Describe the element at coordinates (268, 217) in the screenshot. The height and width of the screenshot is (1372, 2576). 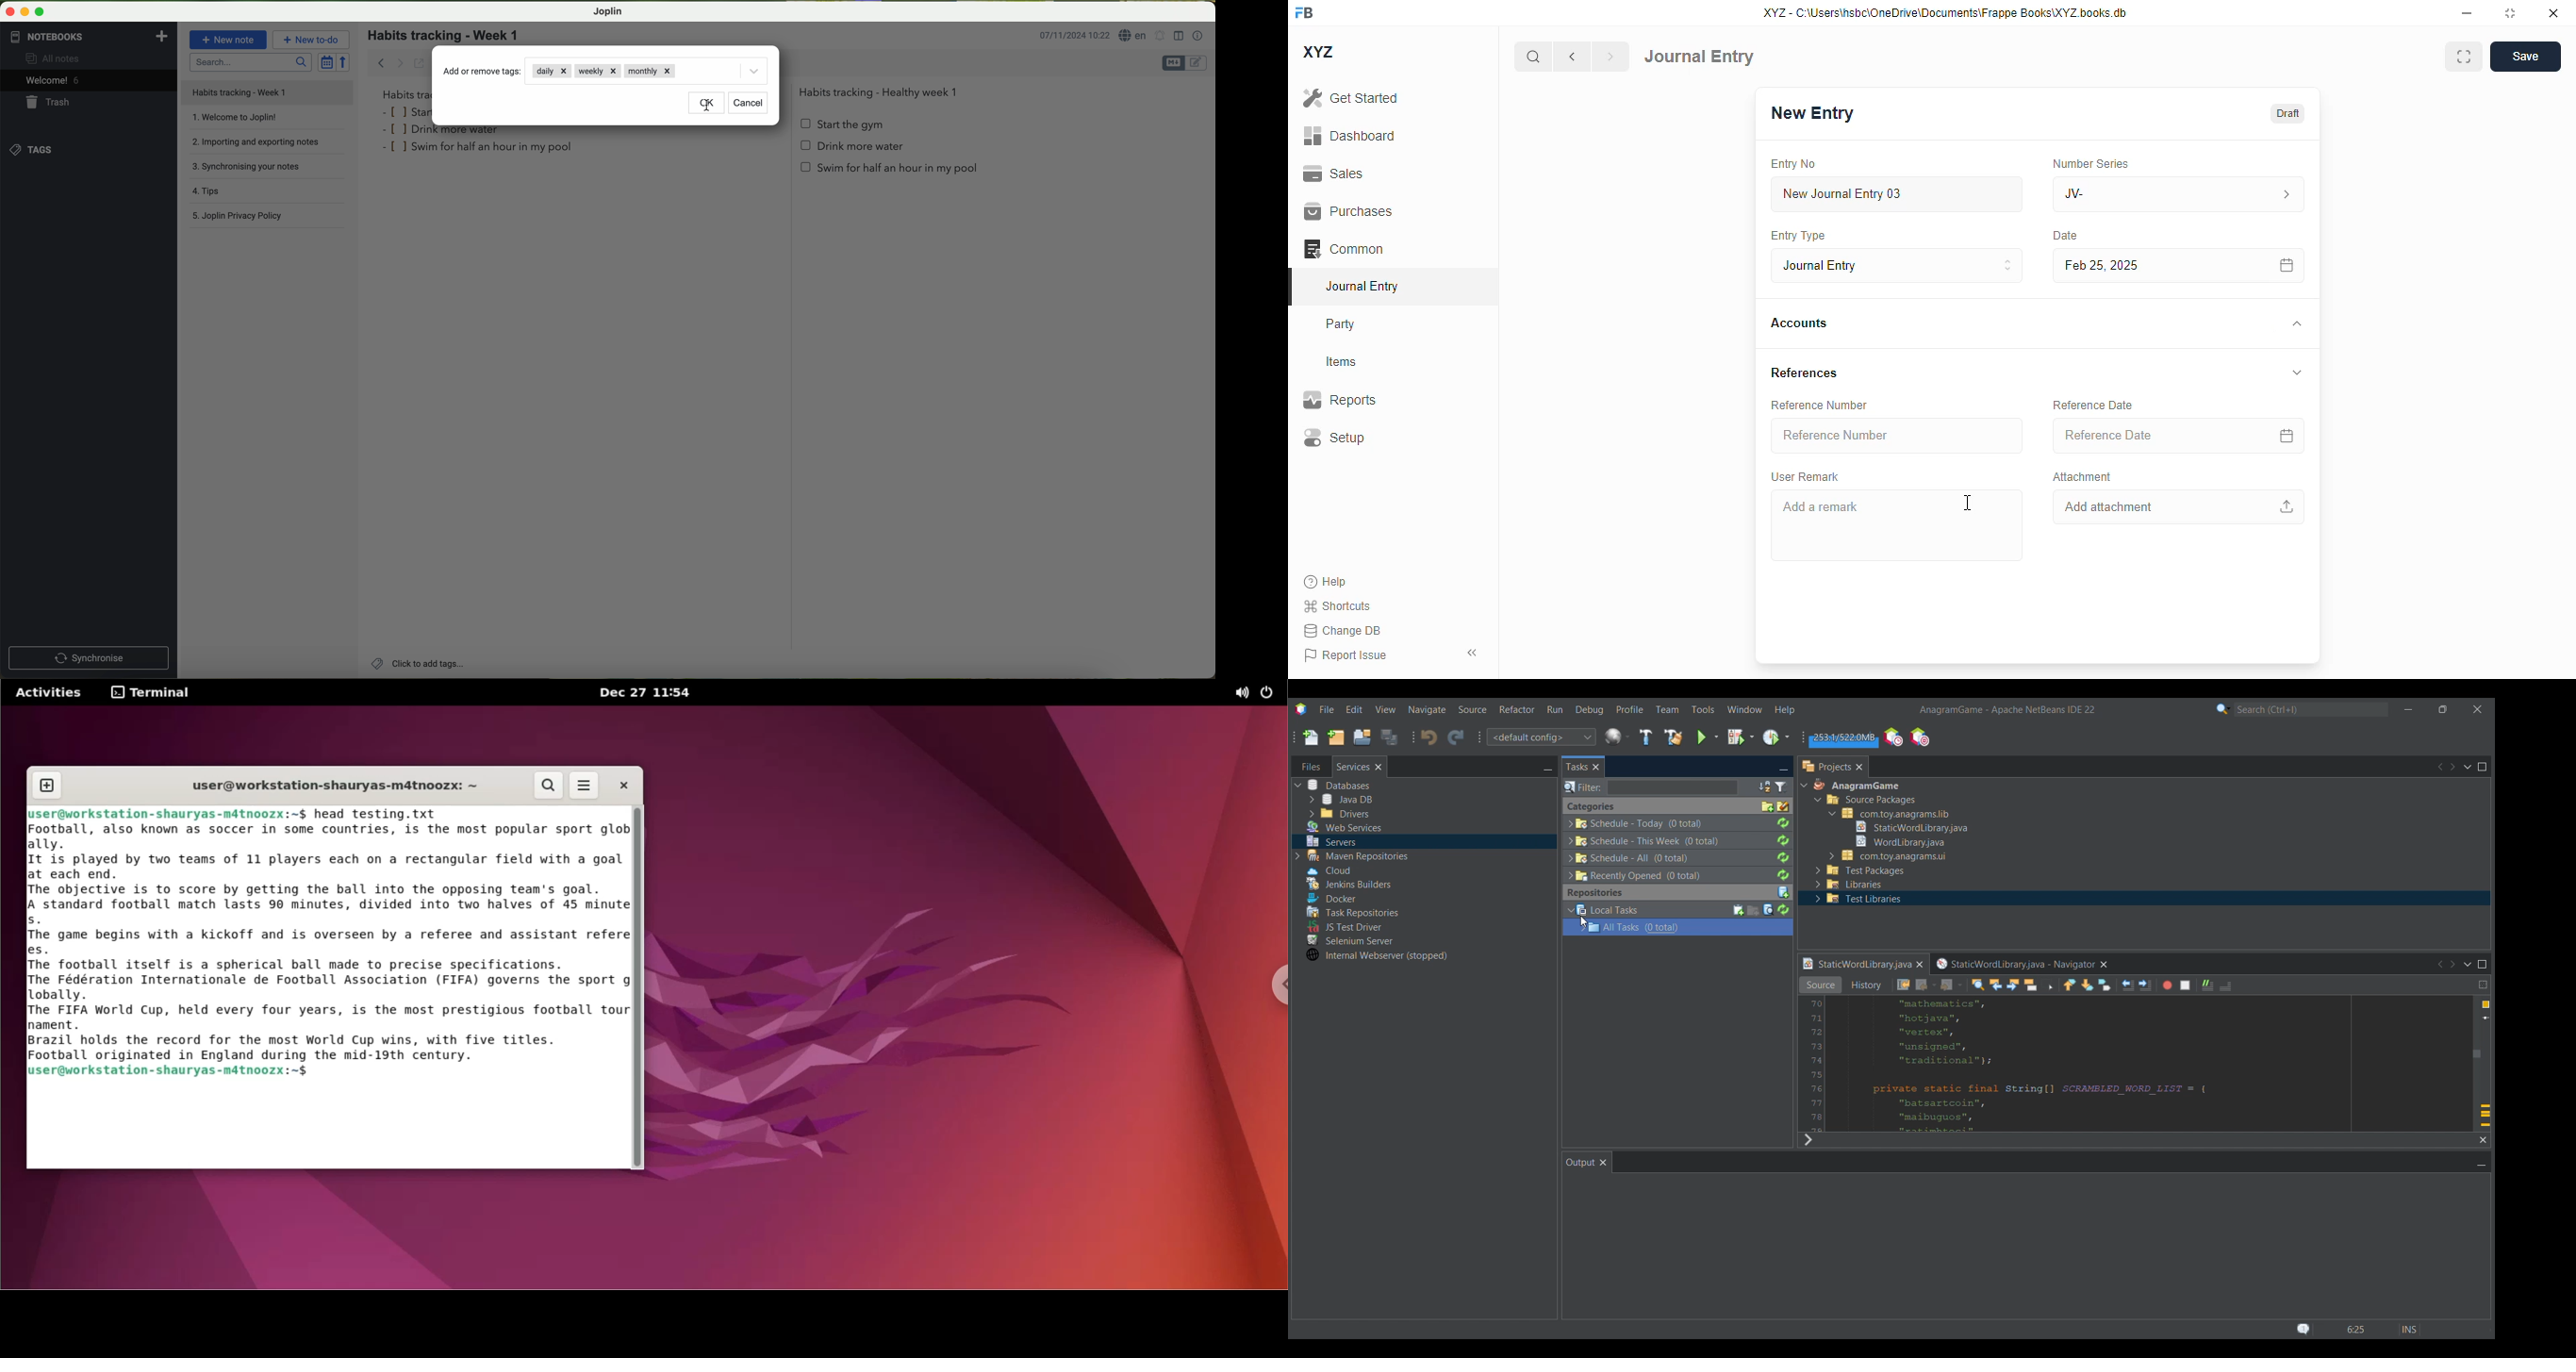
I see `Joplin privacy policy` at that location.